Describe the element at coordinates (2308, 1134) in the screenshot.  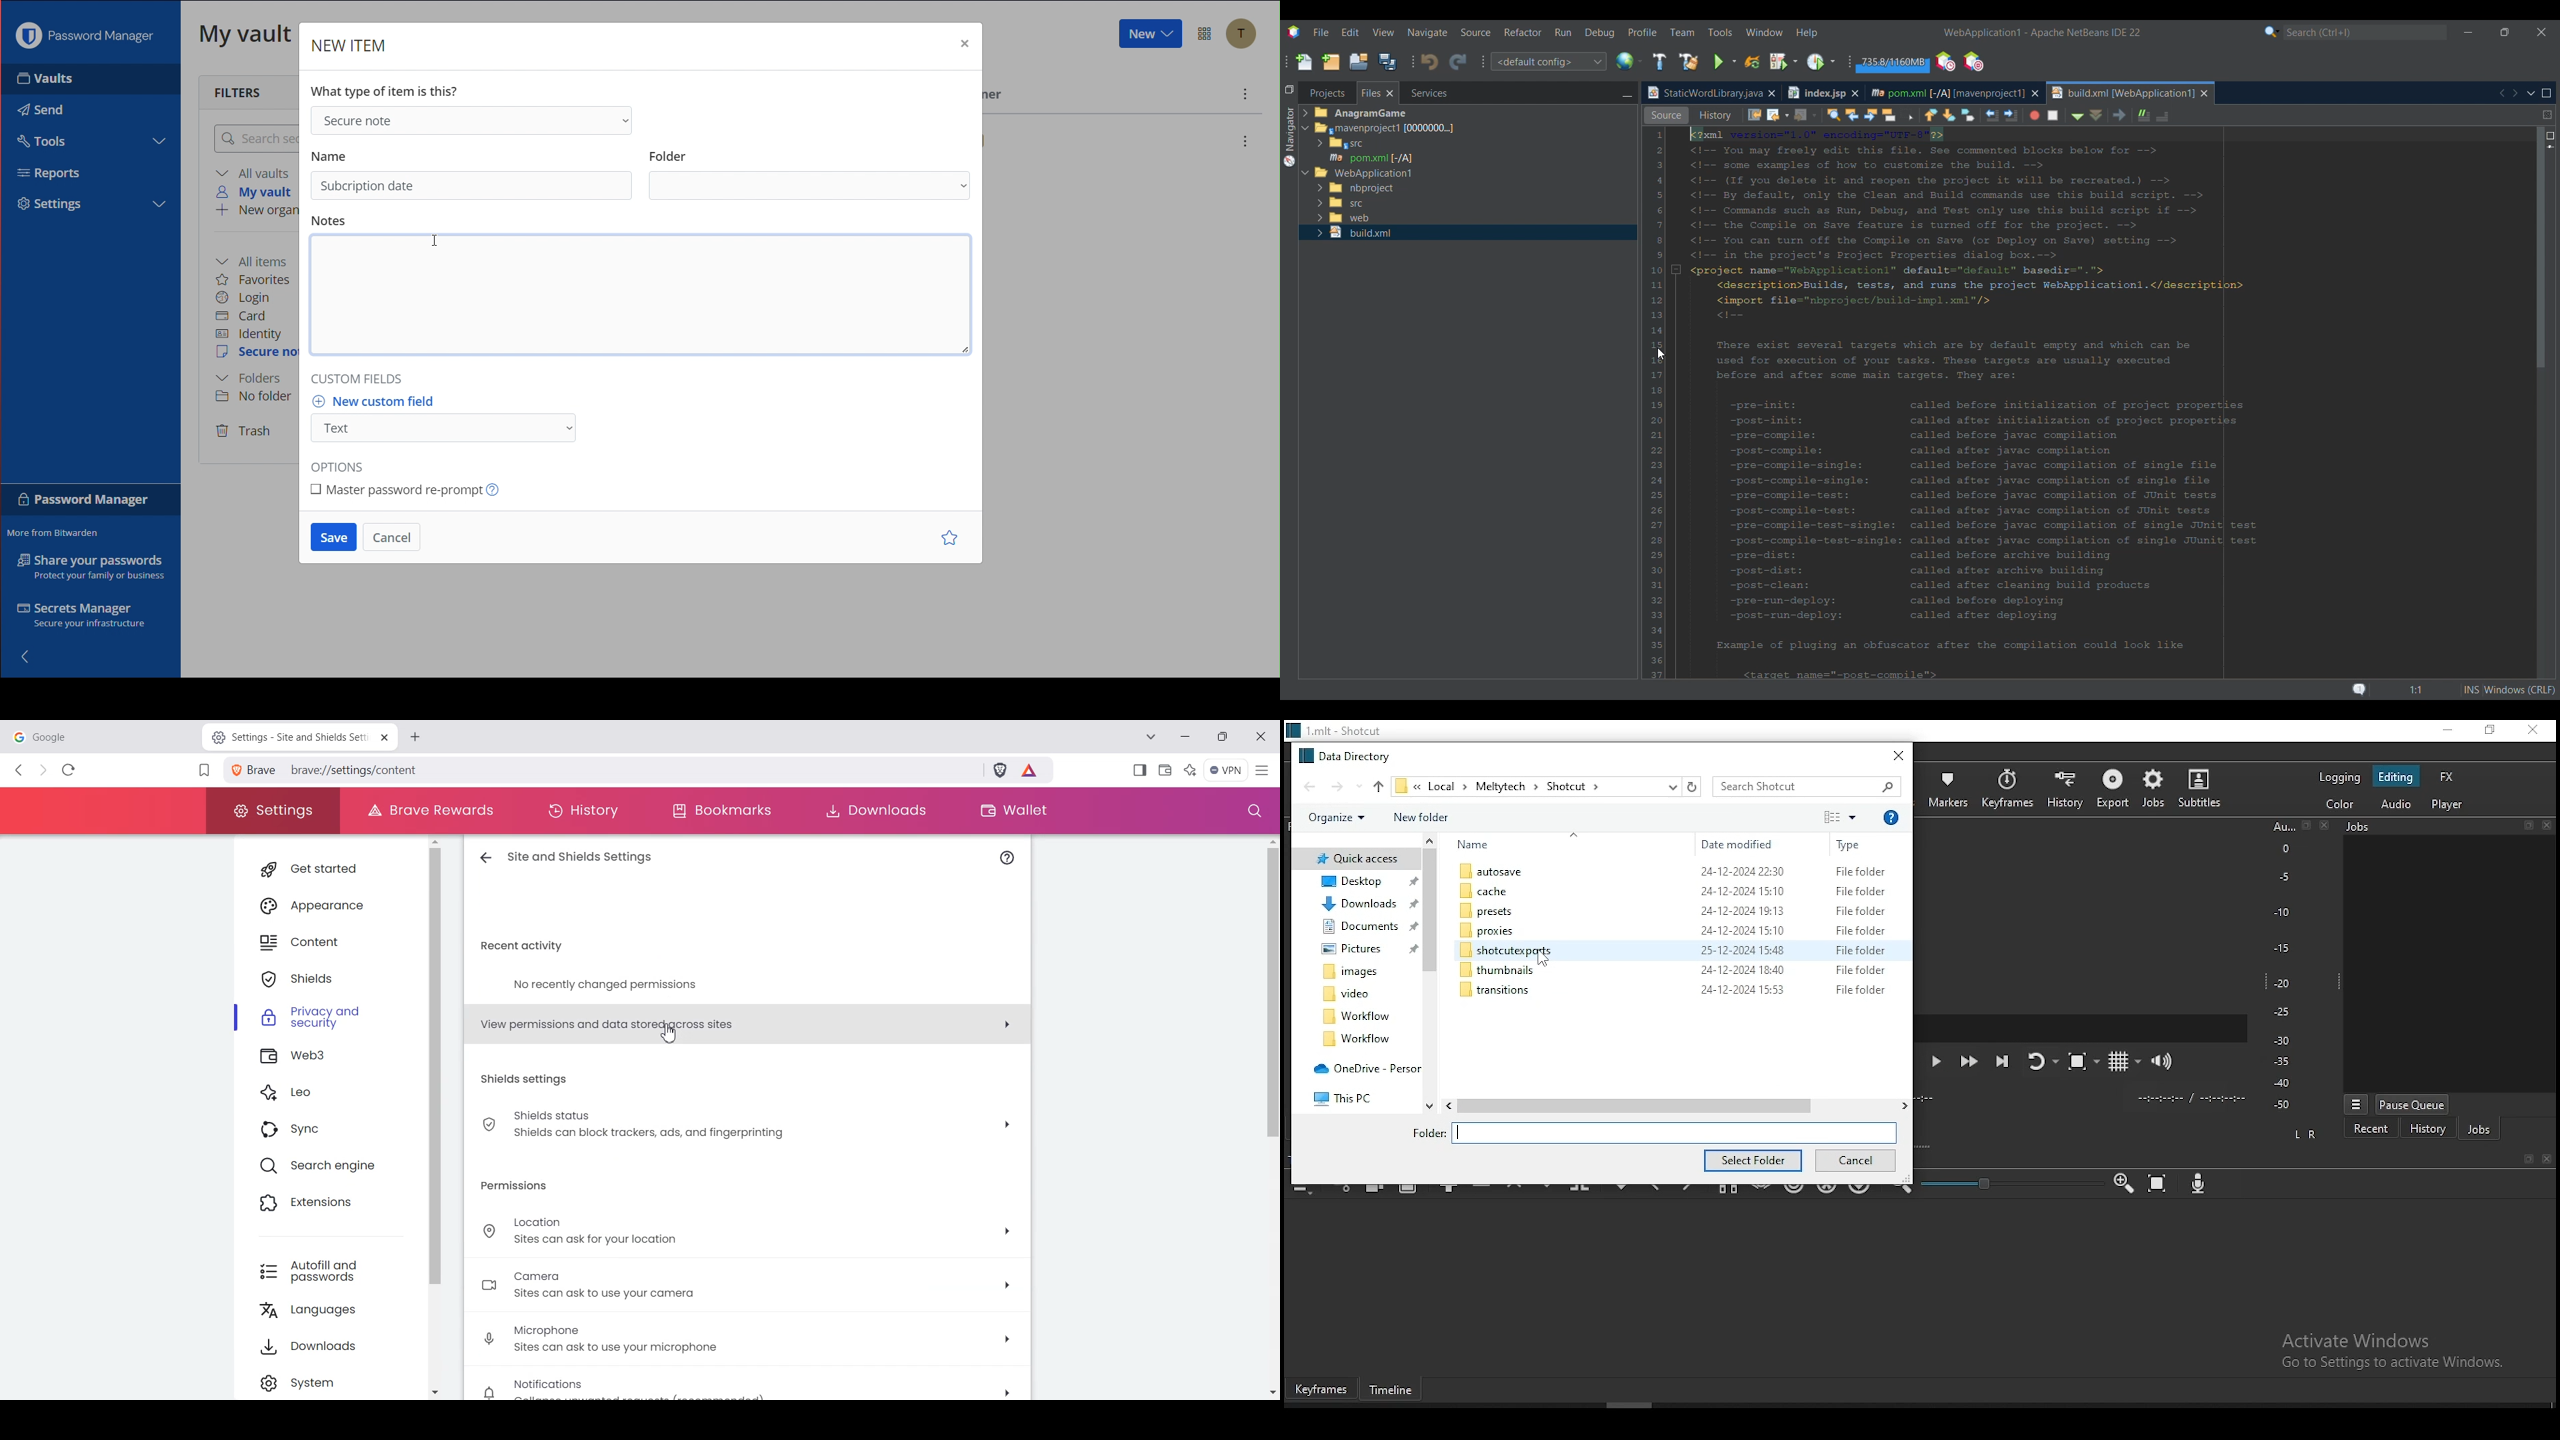
I see `Left and Right` at that location.